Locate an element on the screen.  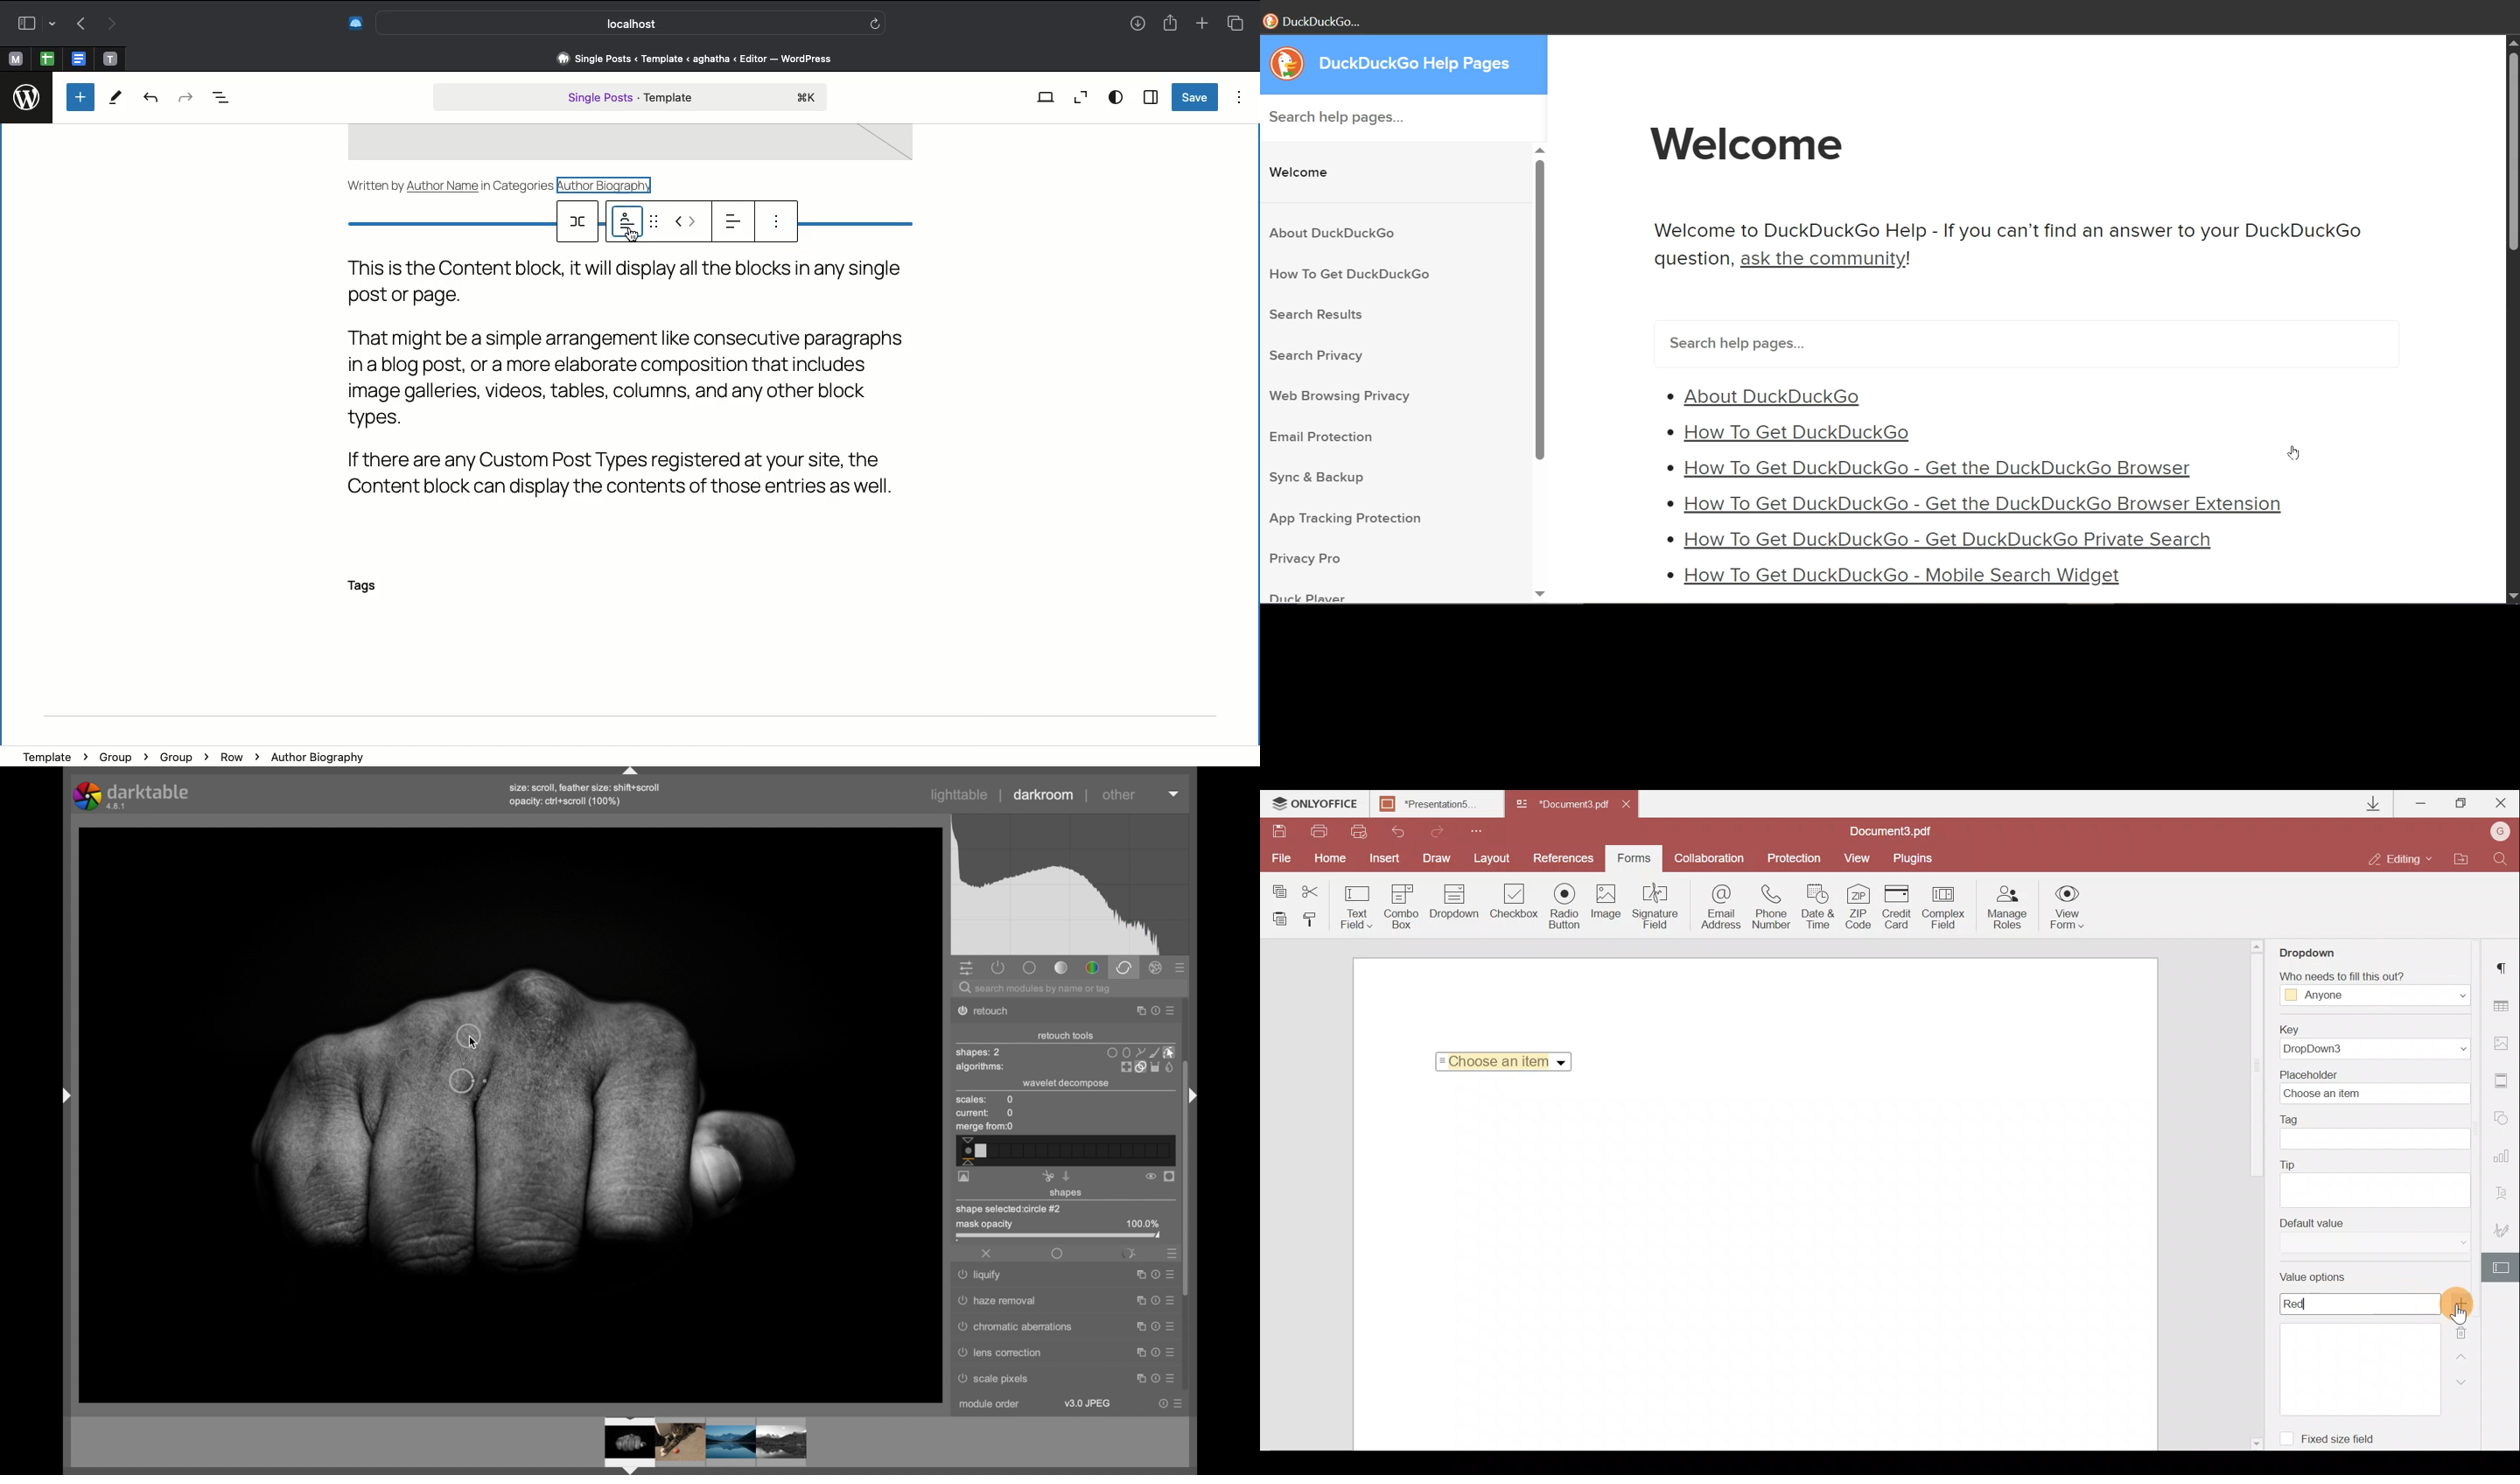
ONLYOFFICE is located at coordinates (1316, 806).